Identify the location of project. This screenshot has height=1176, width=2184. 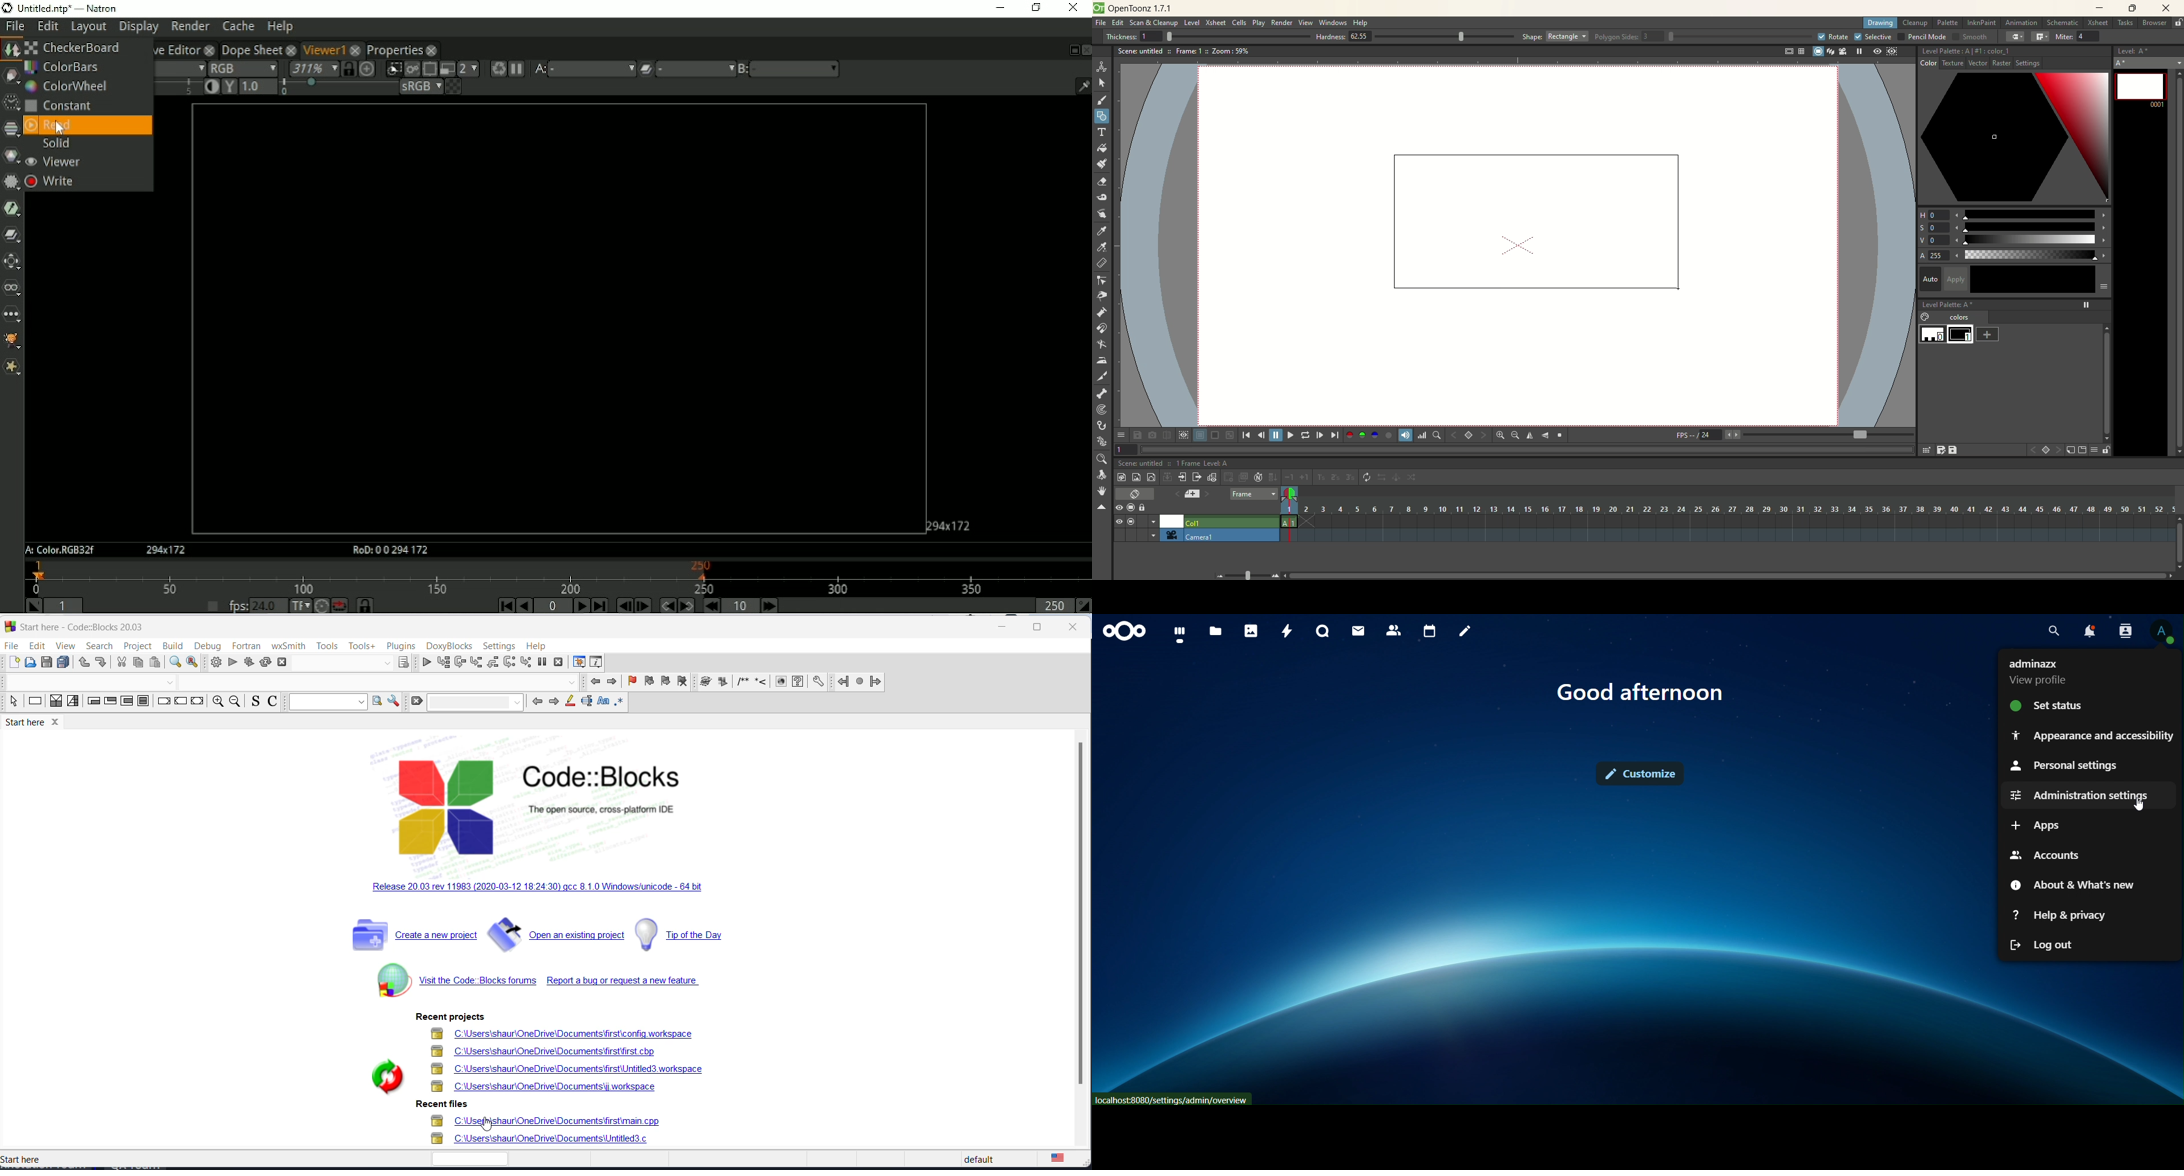
(137, 646).